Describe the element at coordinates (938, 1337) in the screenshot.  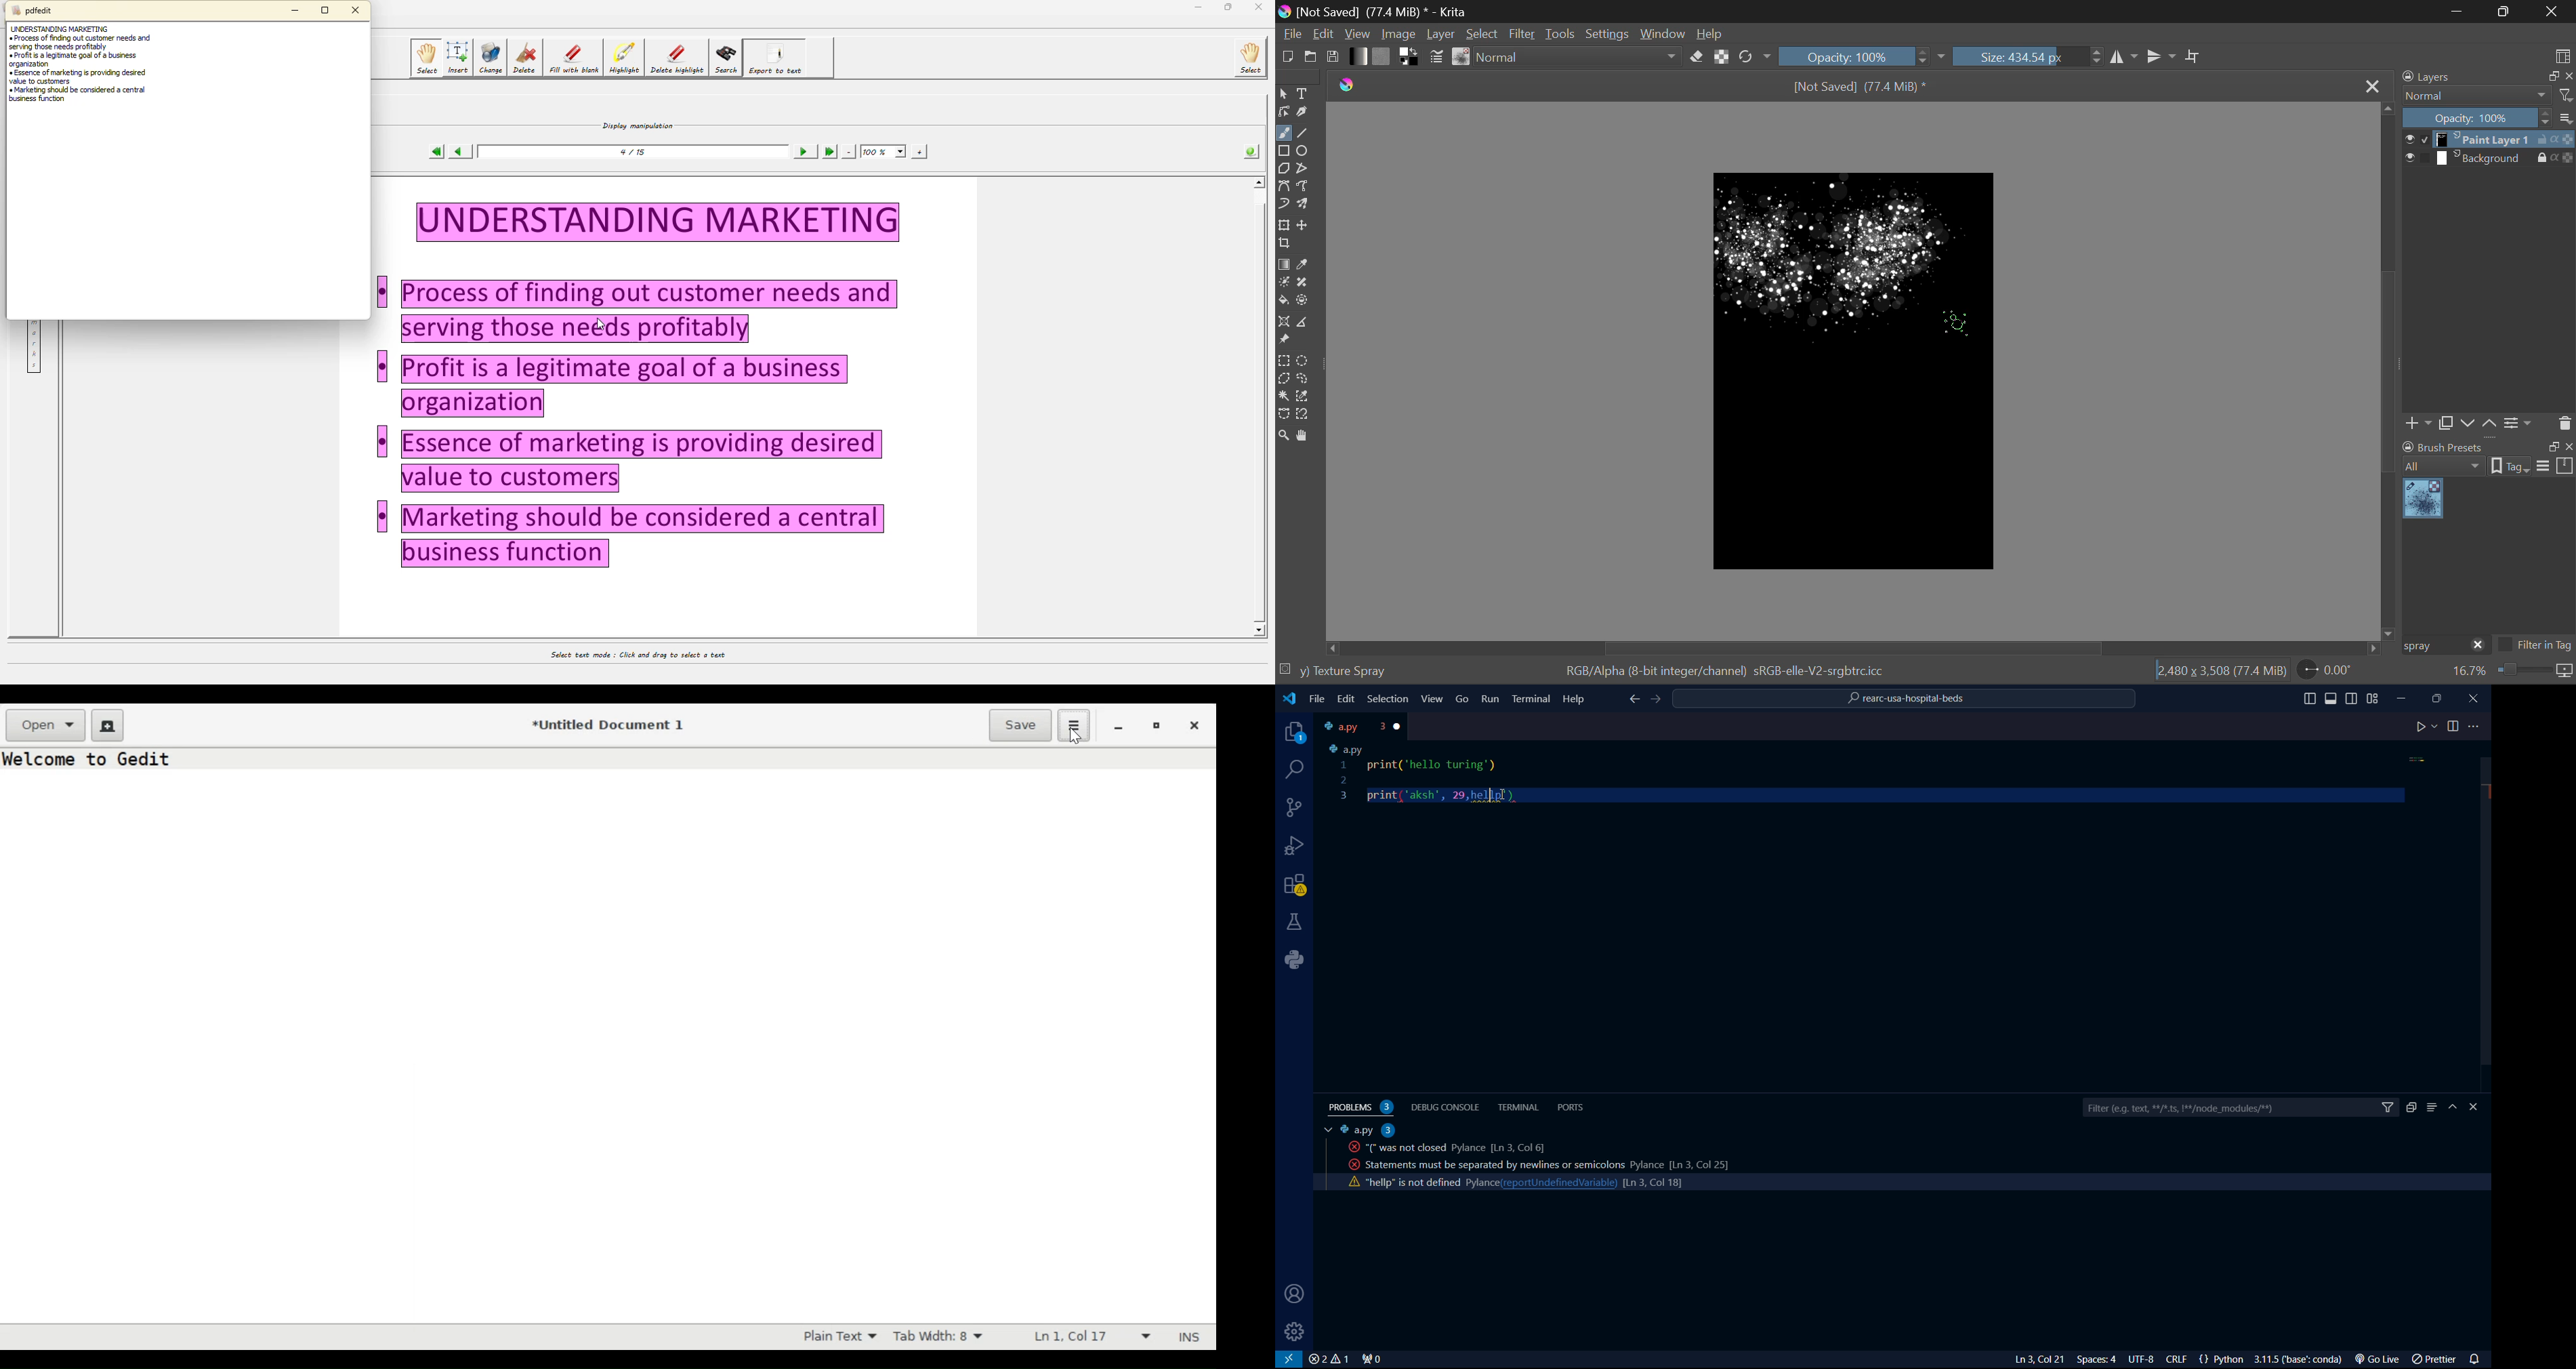
I see `Tab Width` at that location.